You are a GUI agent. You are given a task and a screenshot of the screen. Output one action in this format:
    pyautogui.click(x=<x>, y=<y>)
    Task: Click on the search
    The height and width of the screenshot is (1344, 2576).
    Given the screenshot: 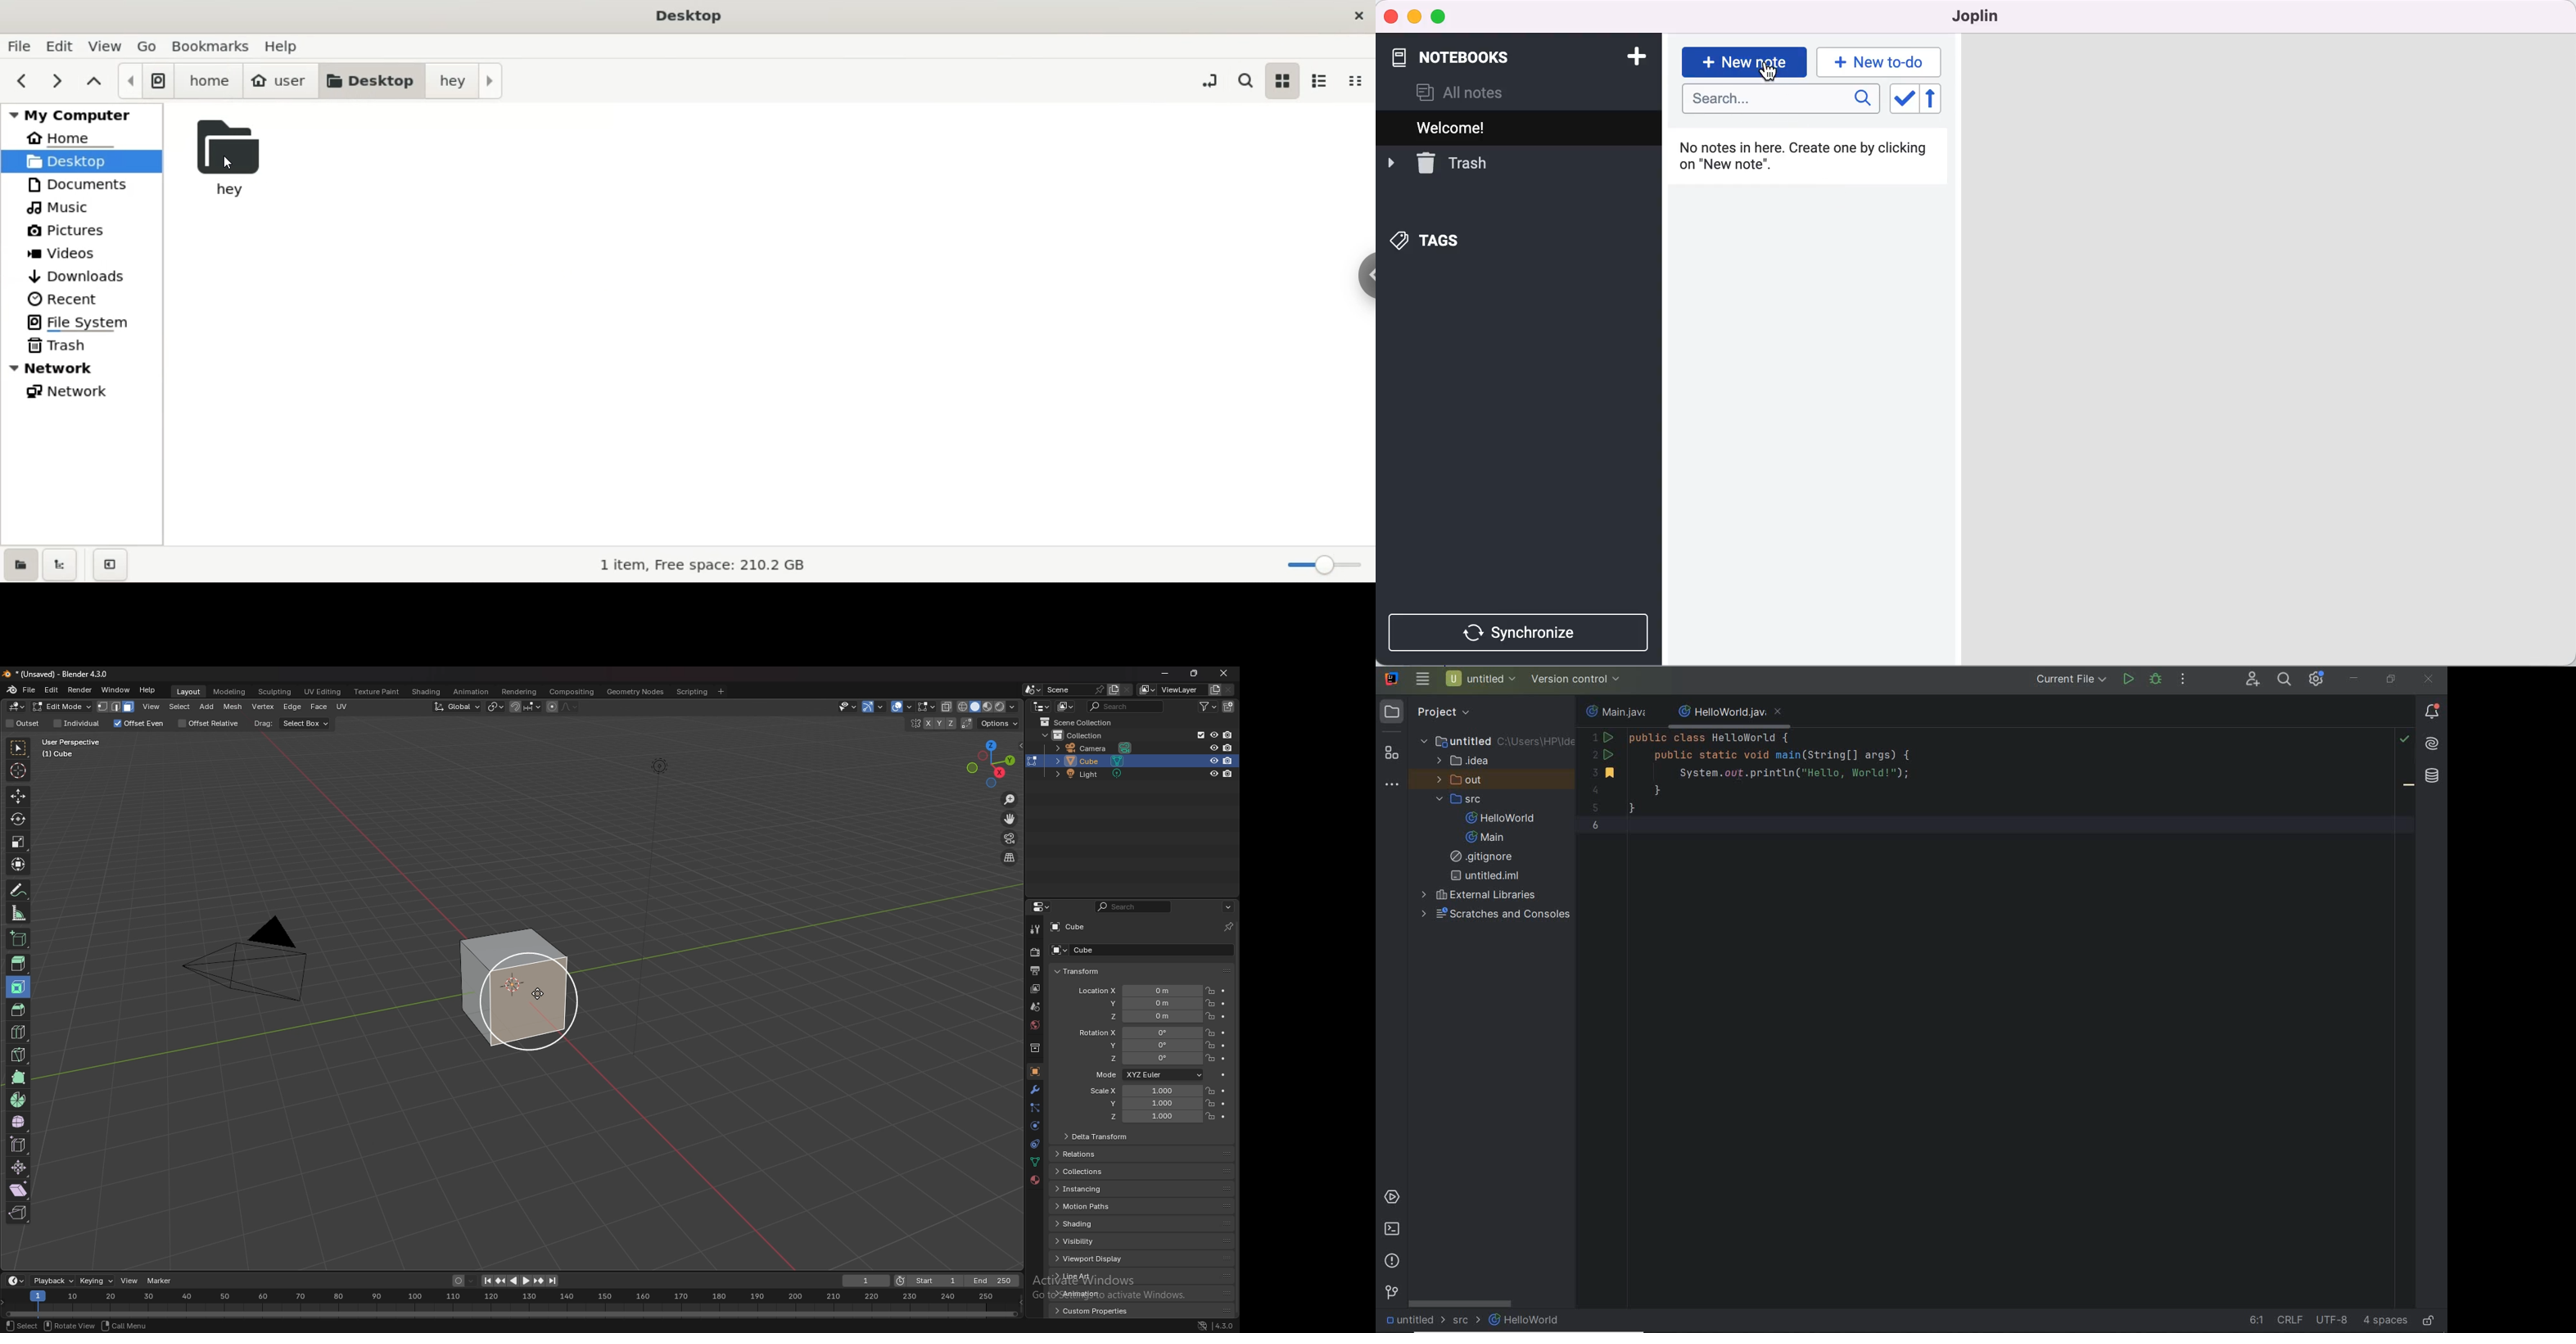 What is the action you would take?
    pyautogui.click(x=1126, y=706)
    